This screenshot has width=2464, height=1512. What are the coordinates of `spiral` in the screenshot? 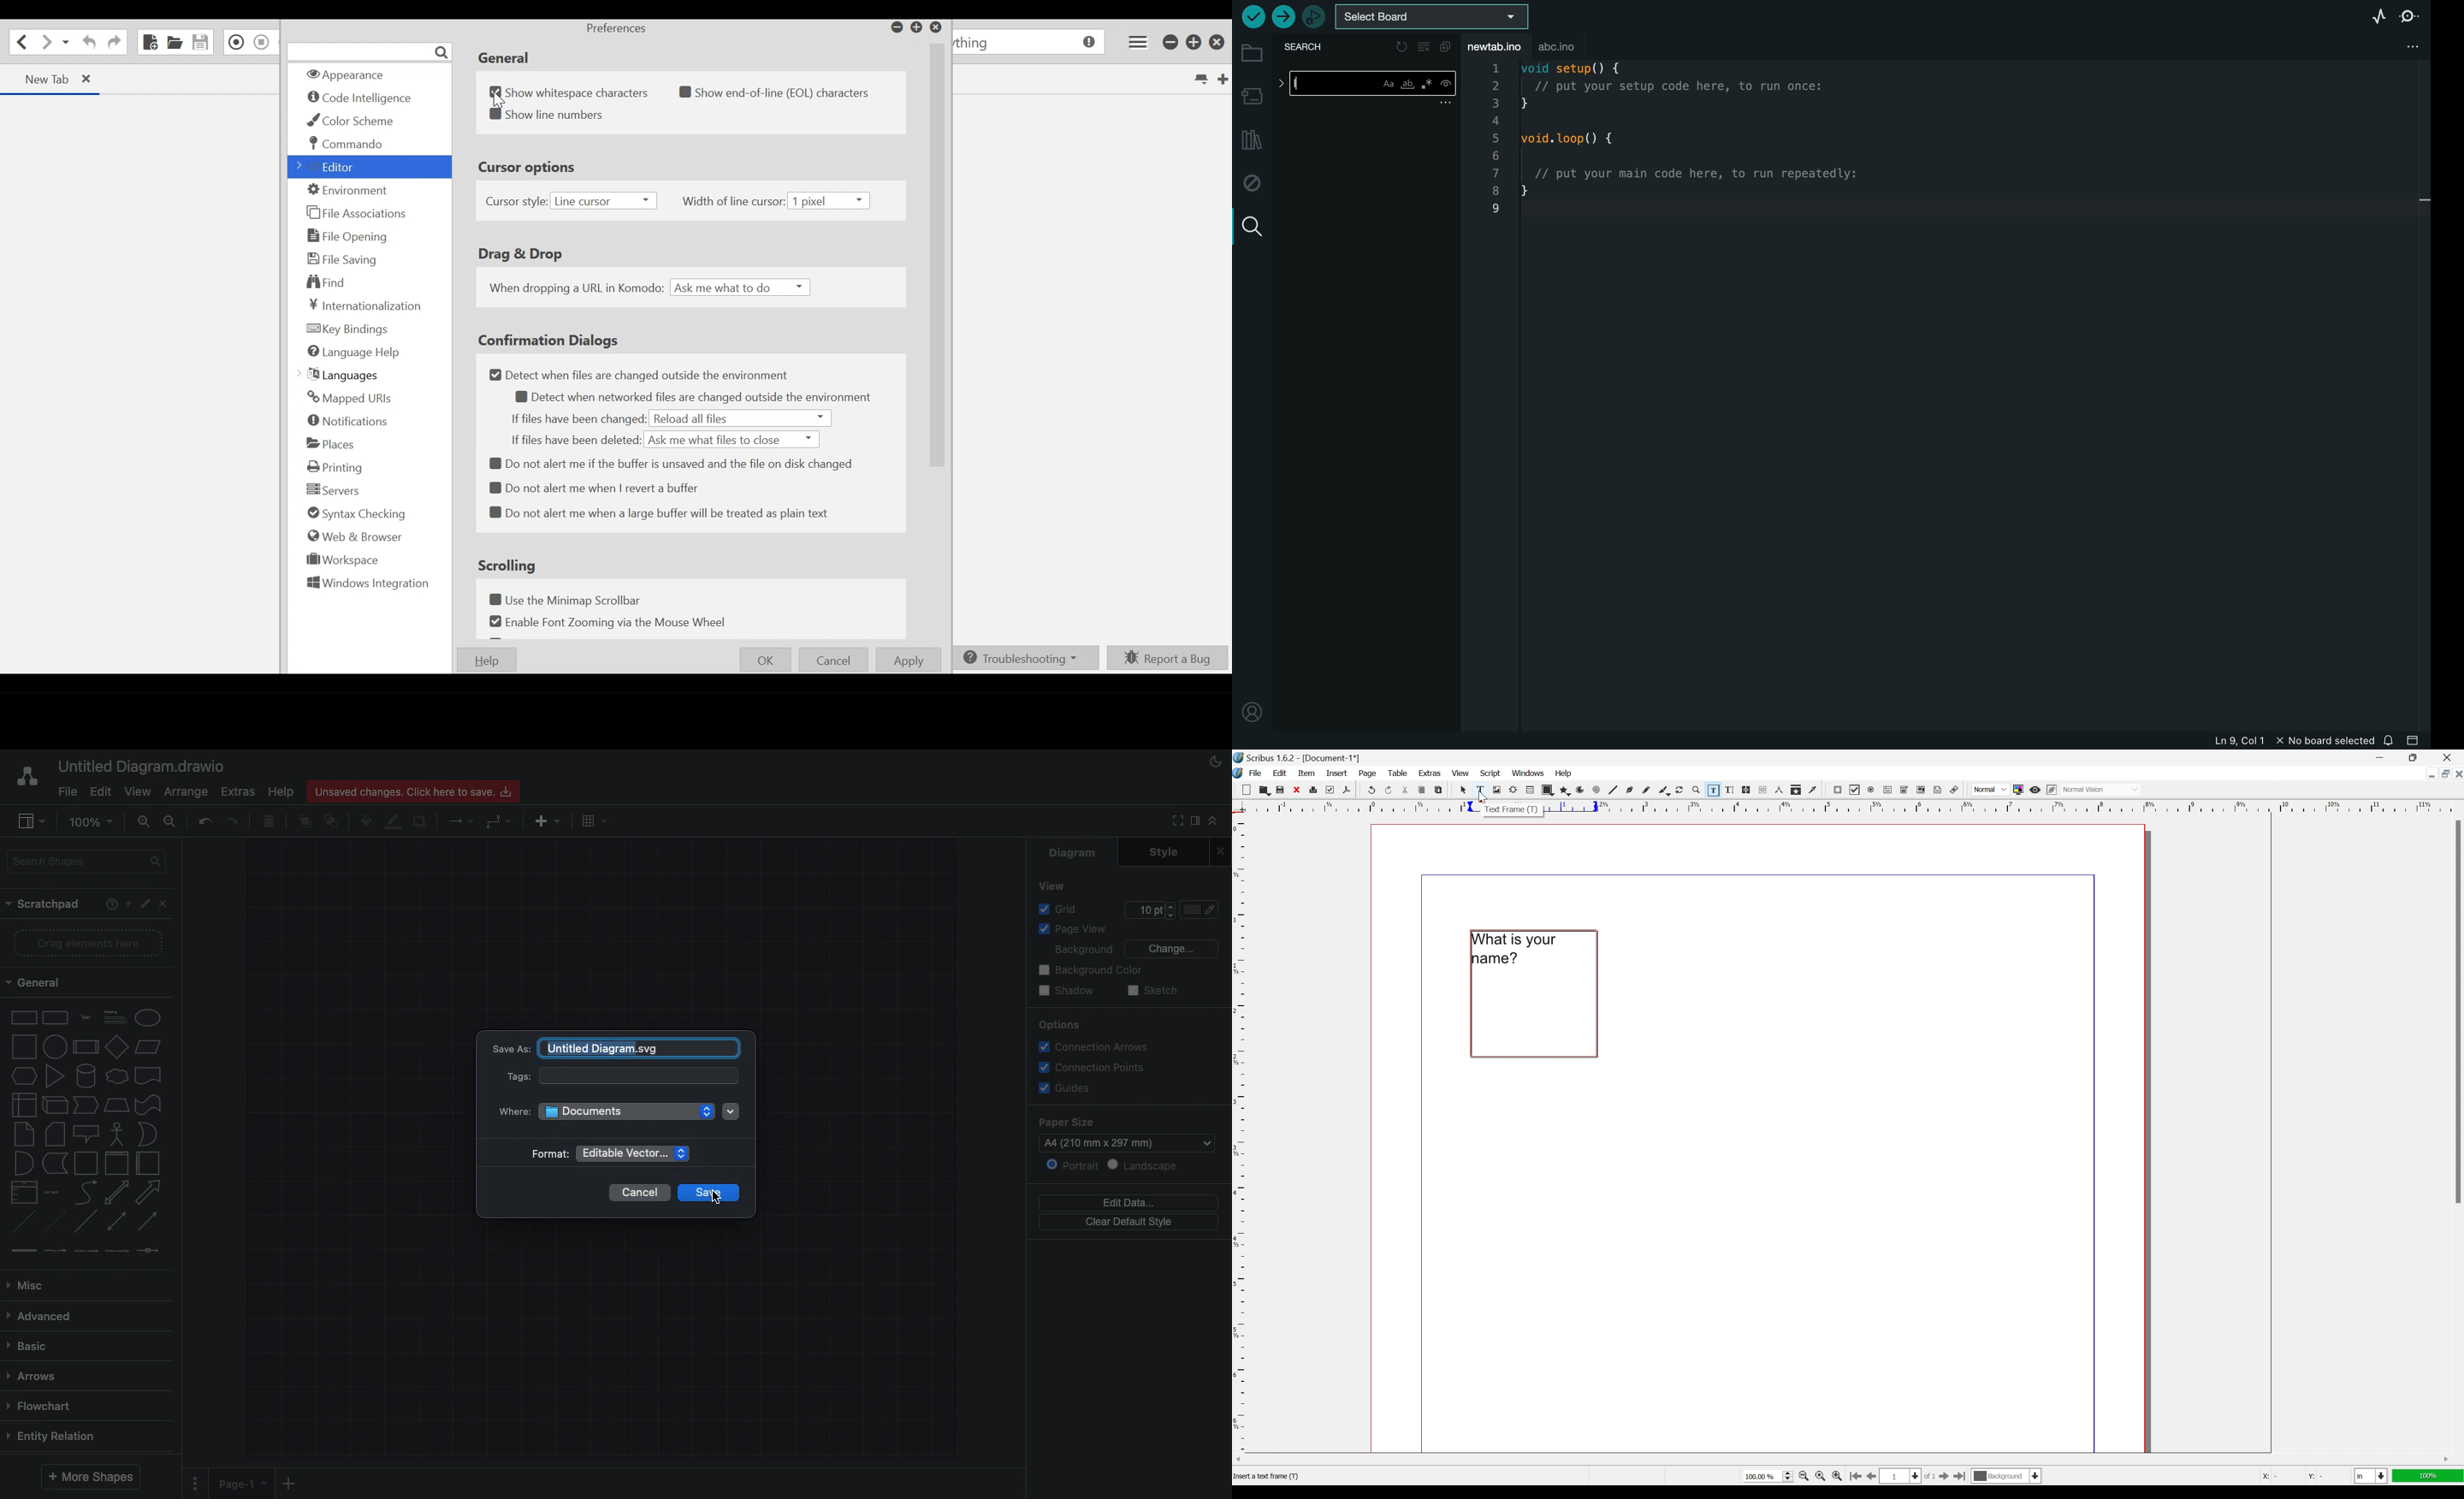 It's located at (1596, 791).